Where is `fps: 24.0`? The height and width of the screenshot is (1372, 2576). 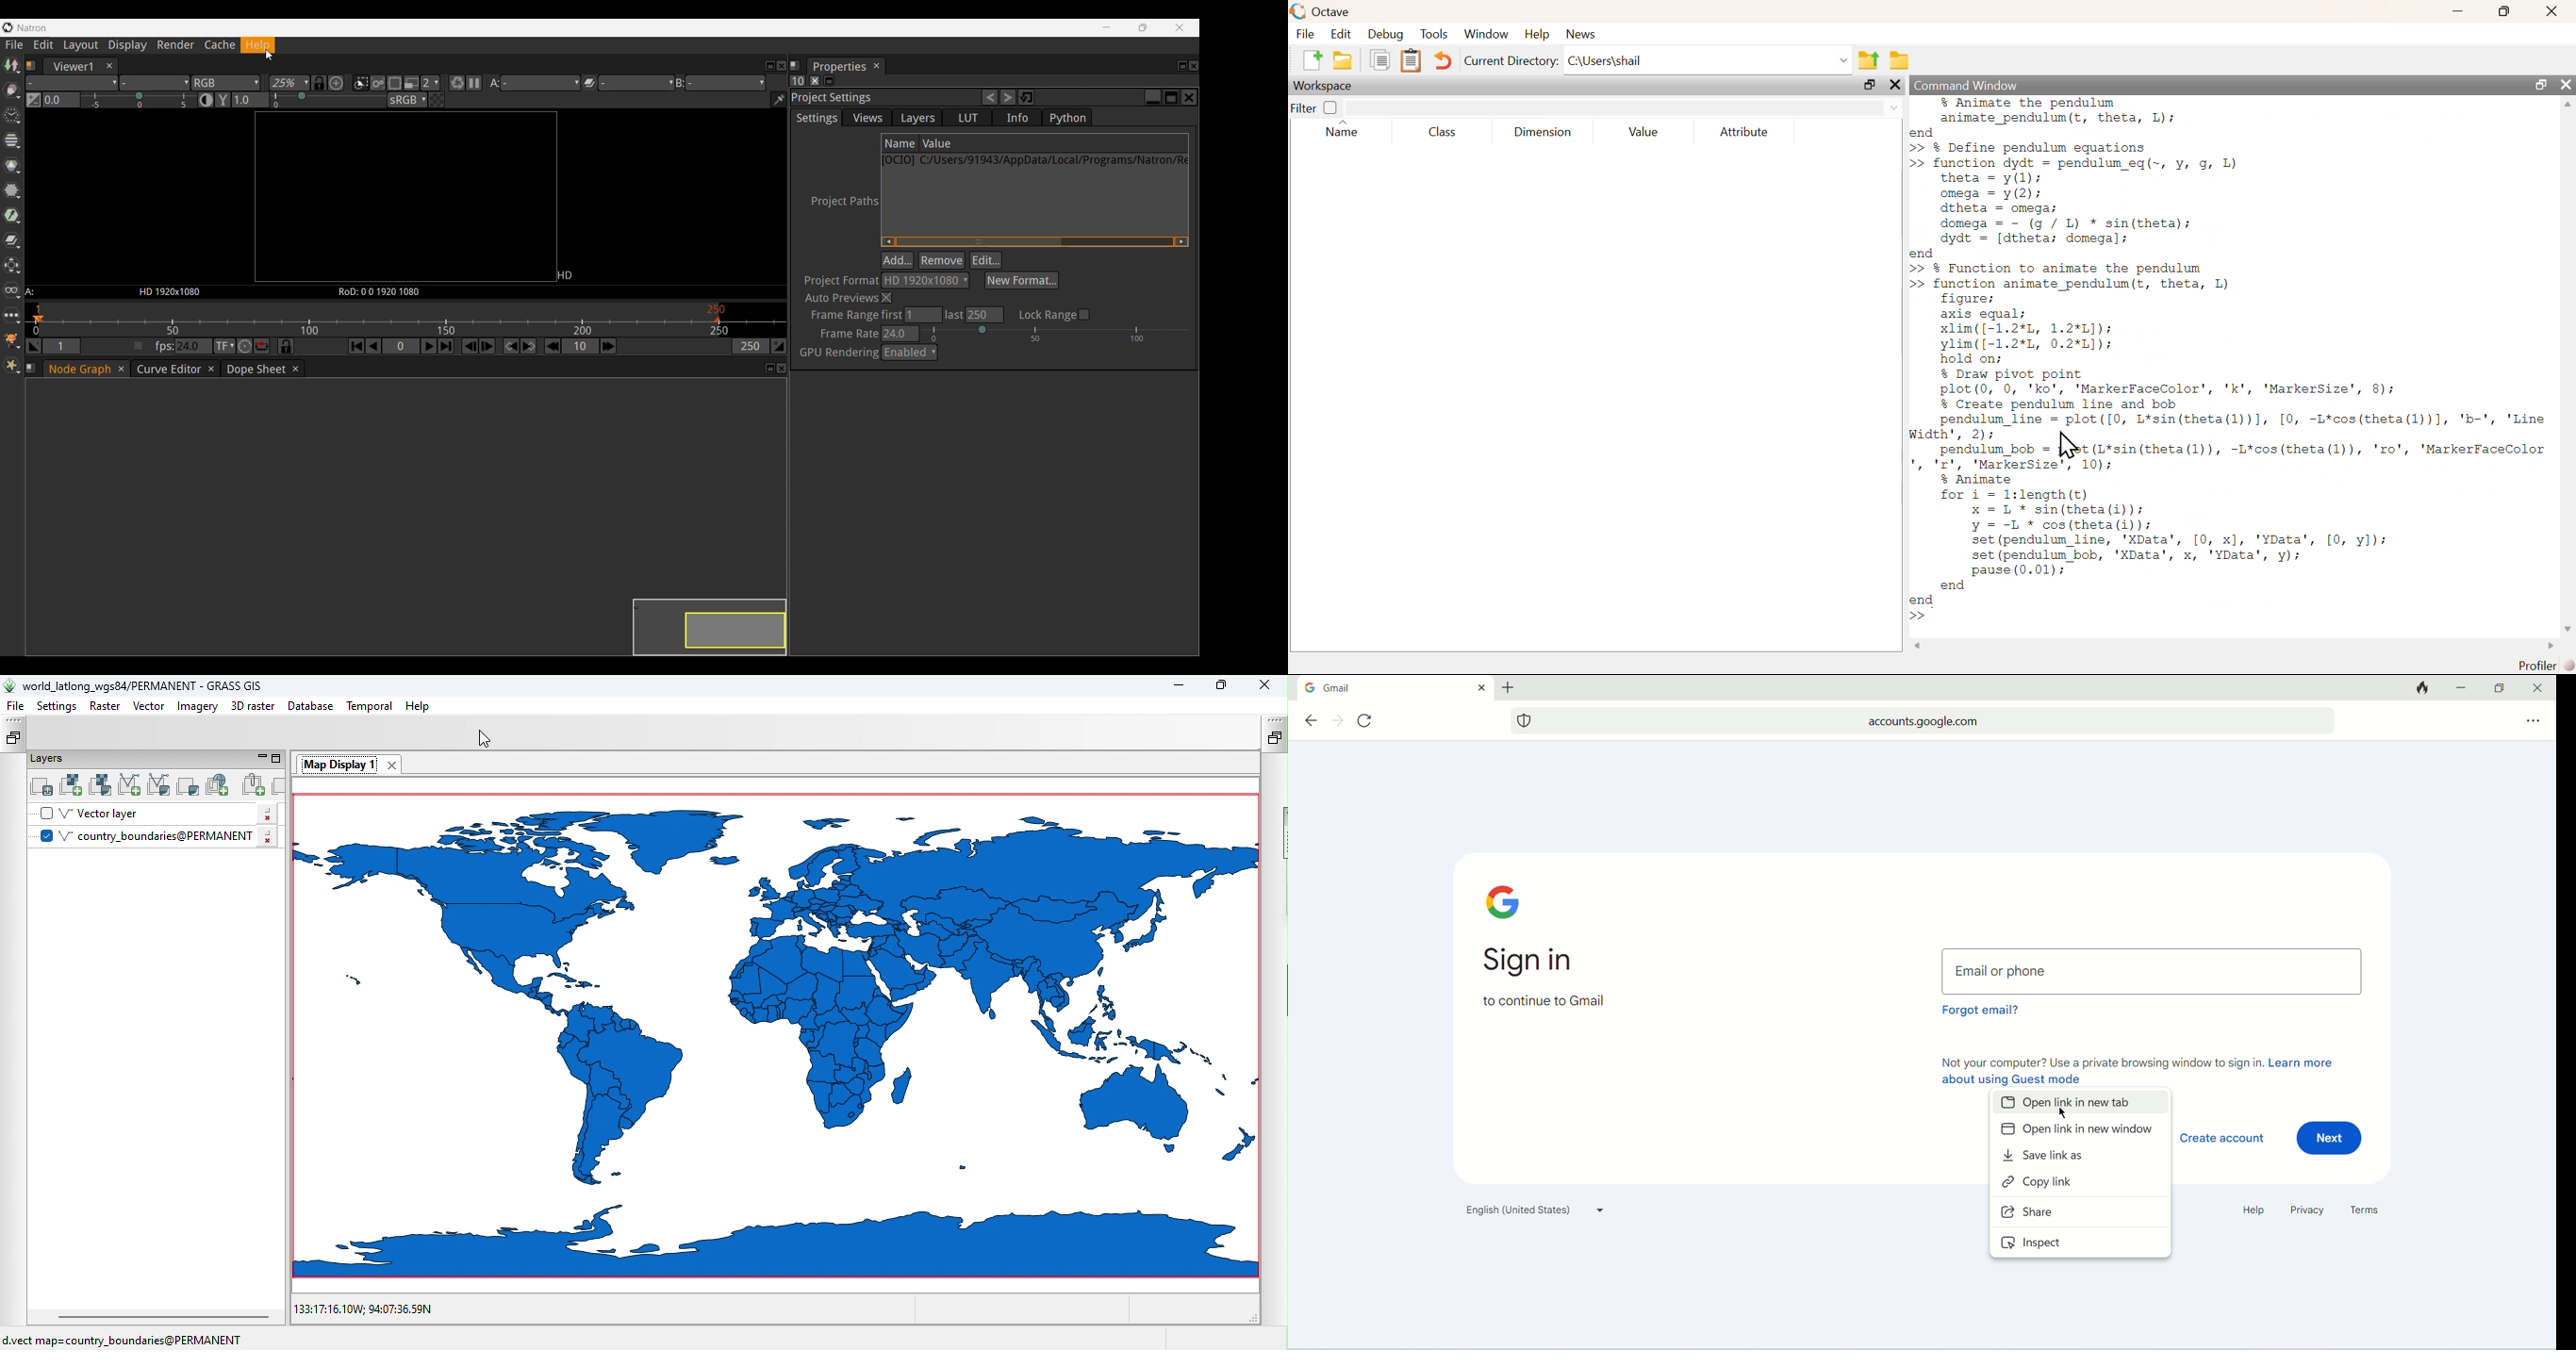
fps: 24.0 is located at coordinates (183, 346).